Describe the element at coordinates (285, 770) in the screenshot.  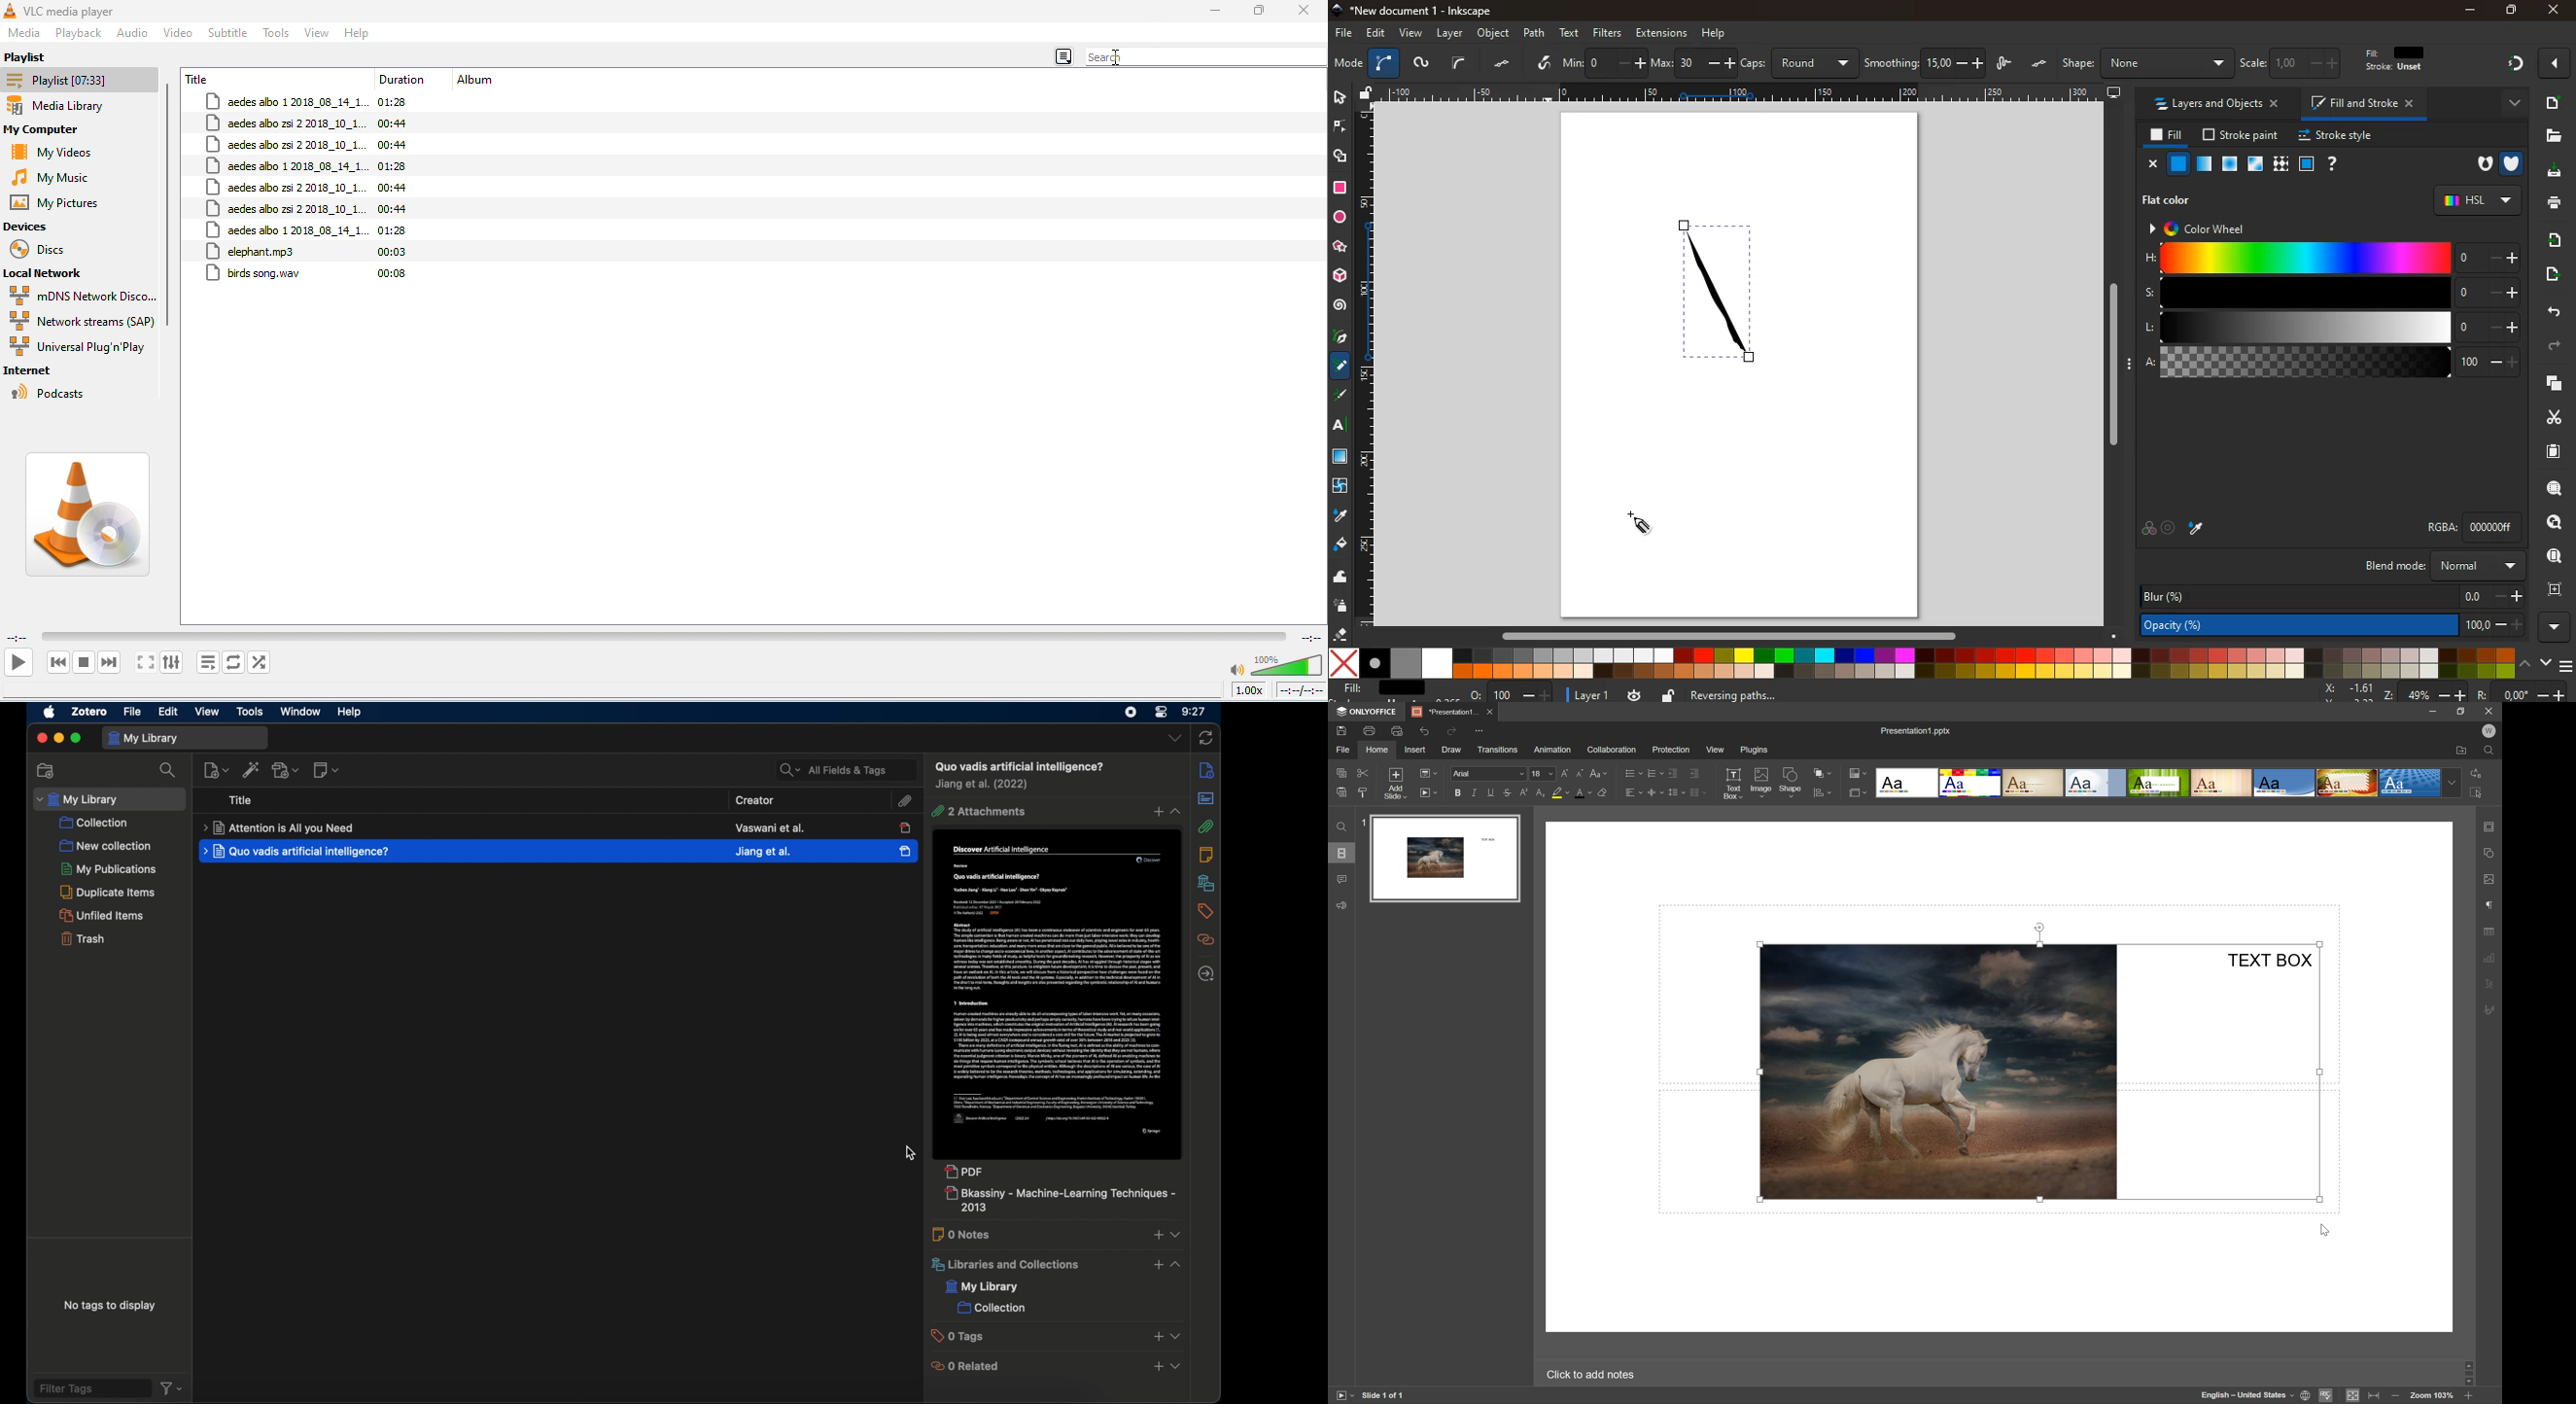
I see `add attachment` at that location.